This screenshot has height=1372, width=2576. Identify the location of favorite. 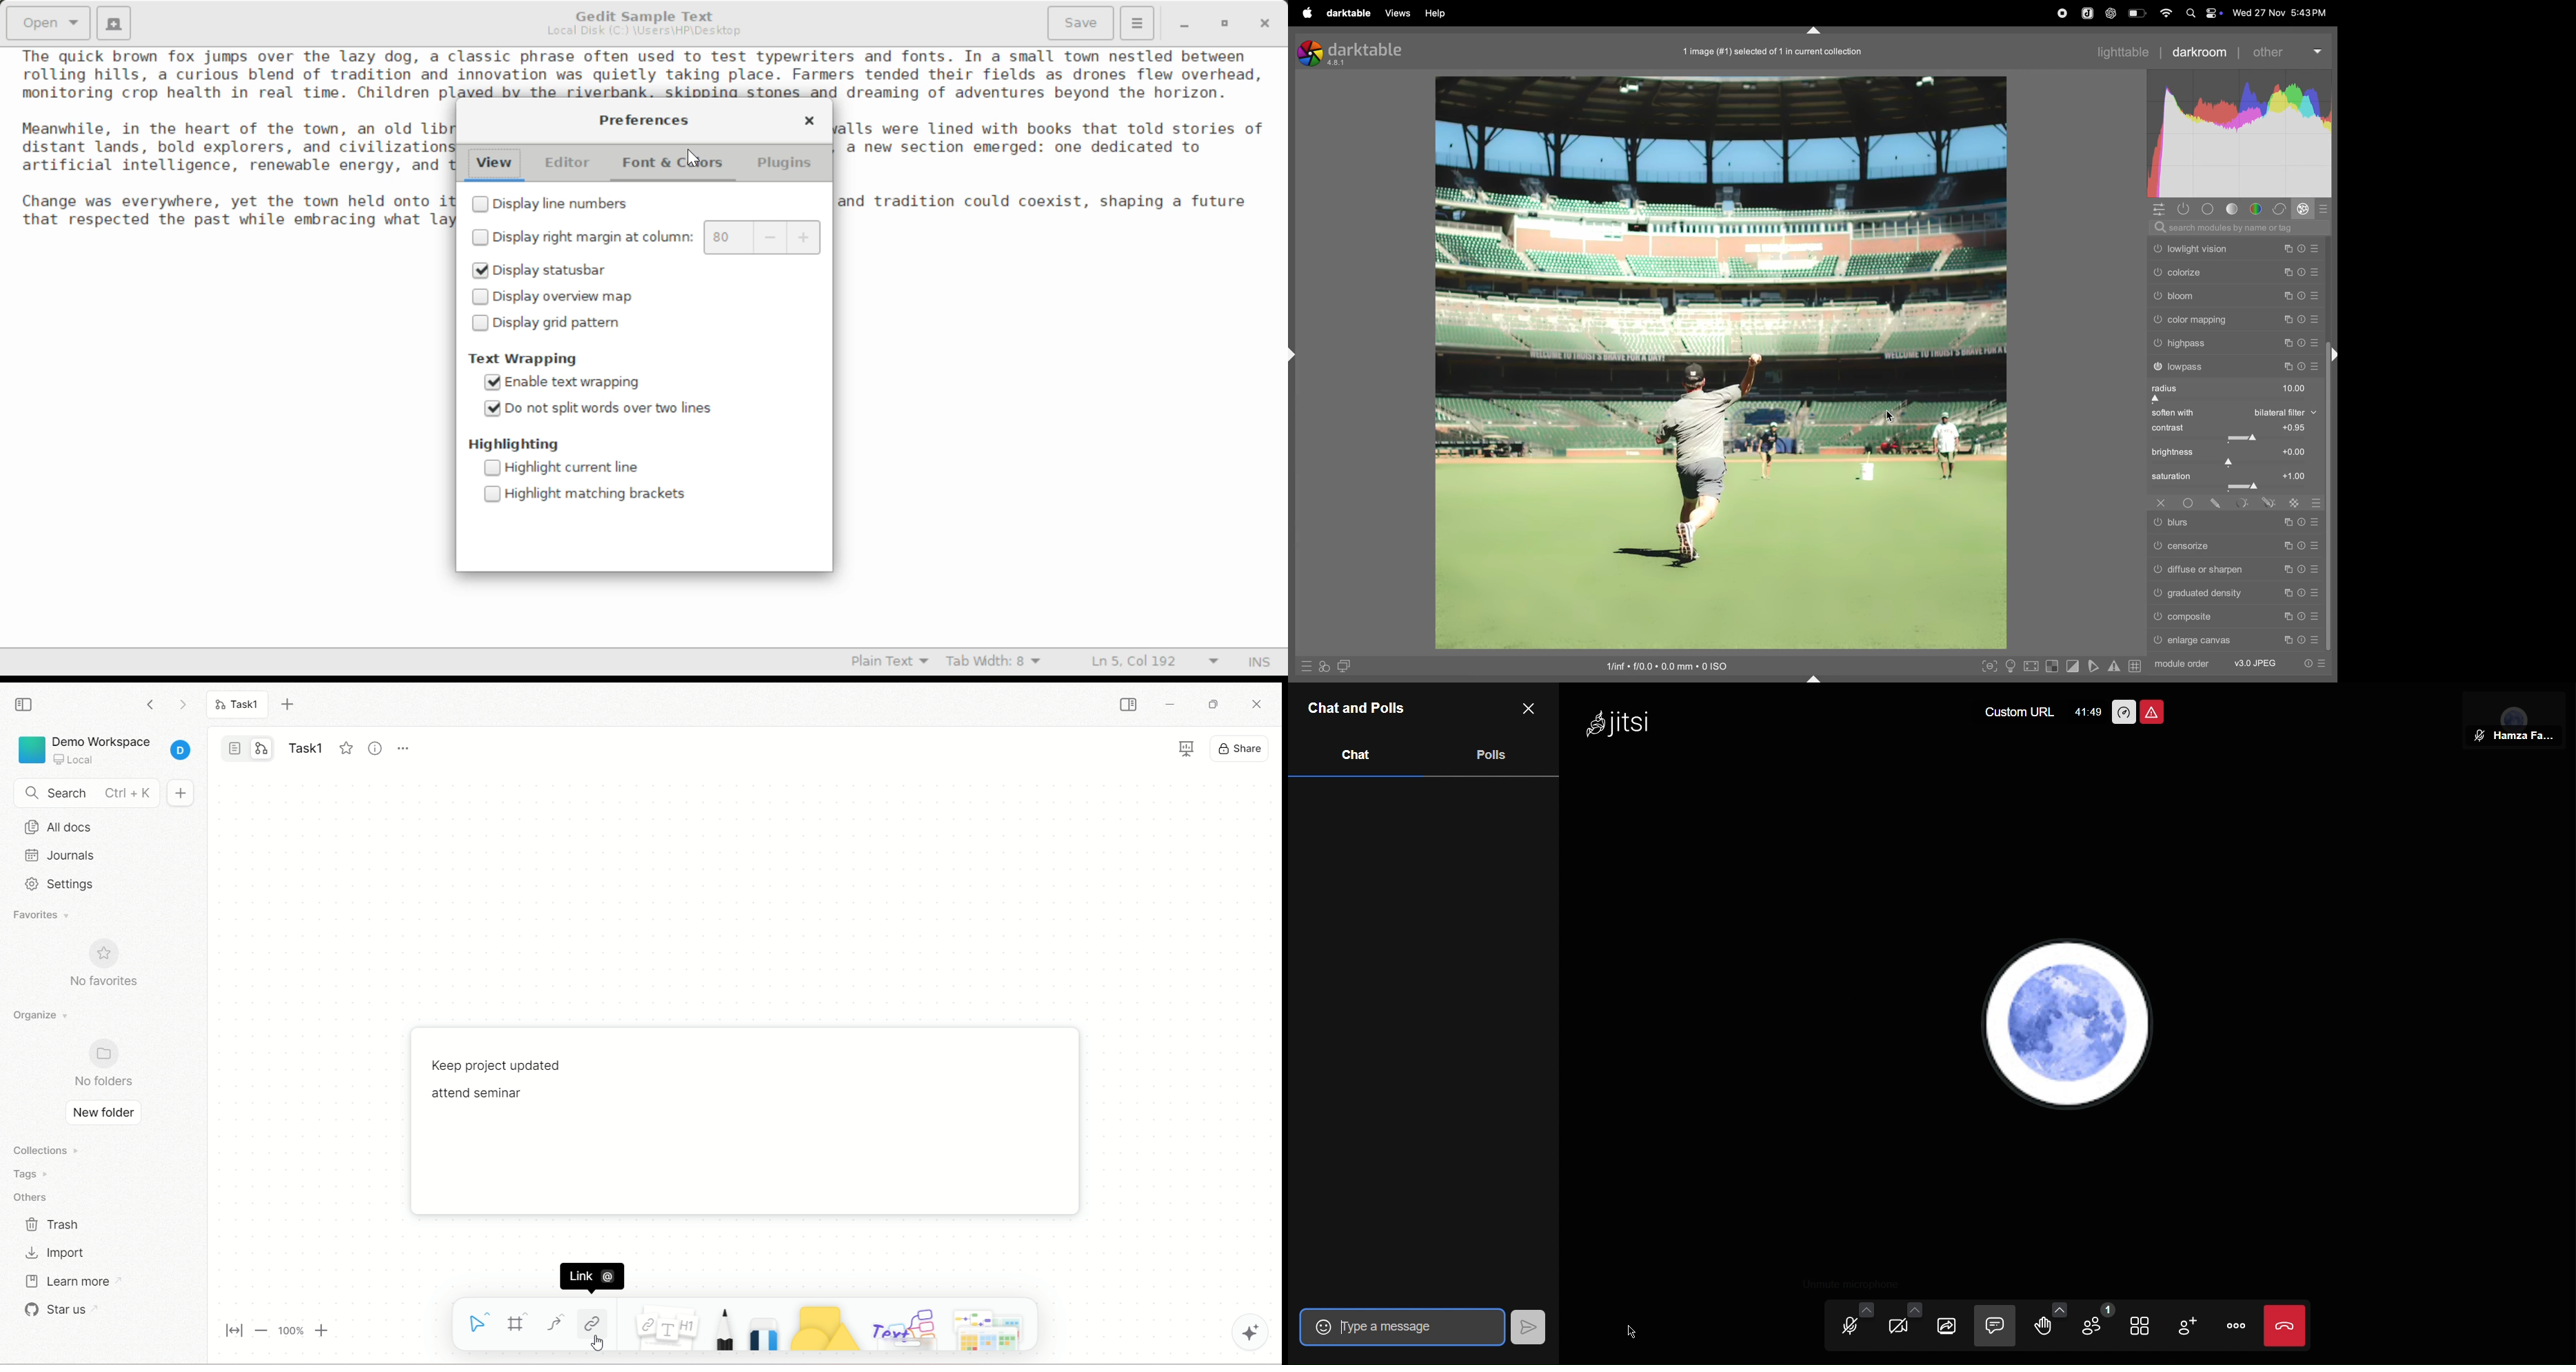
(344, 748).